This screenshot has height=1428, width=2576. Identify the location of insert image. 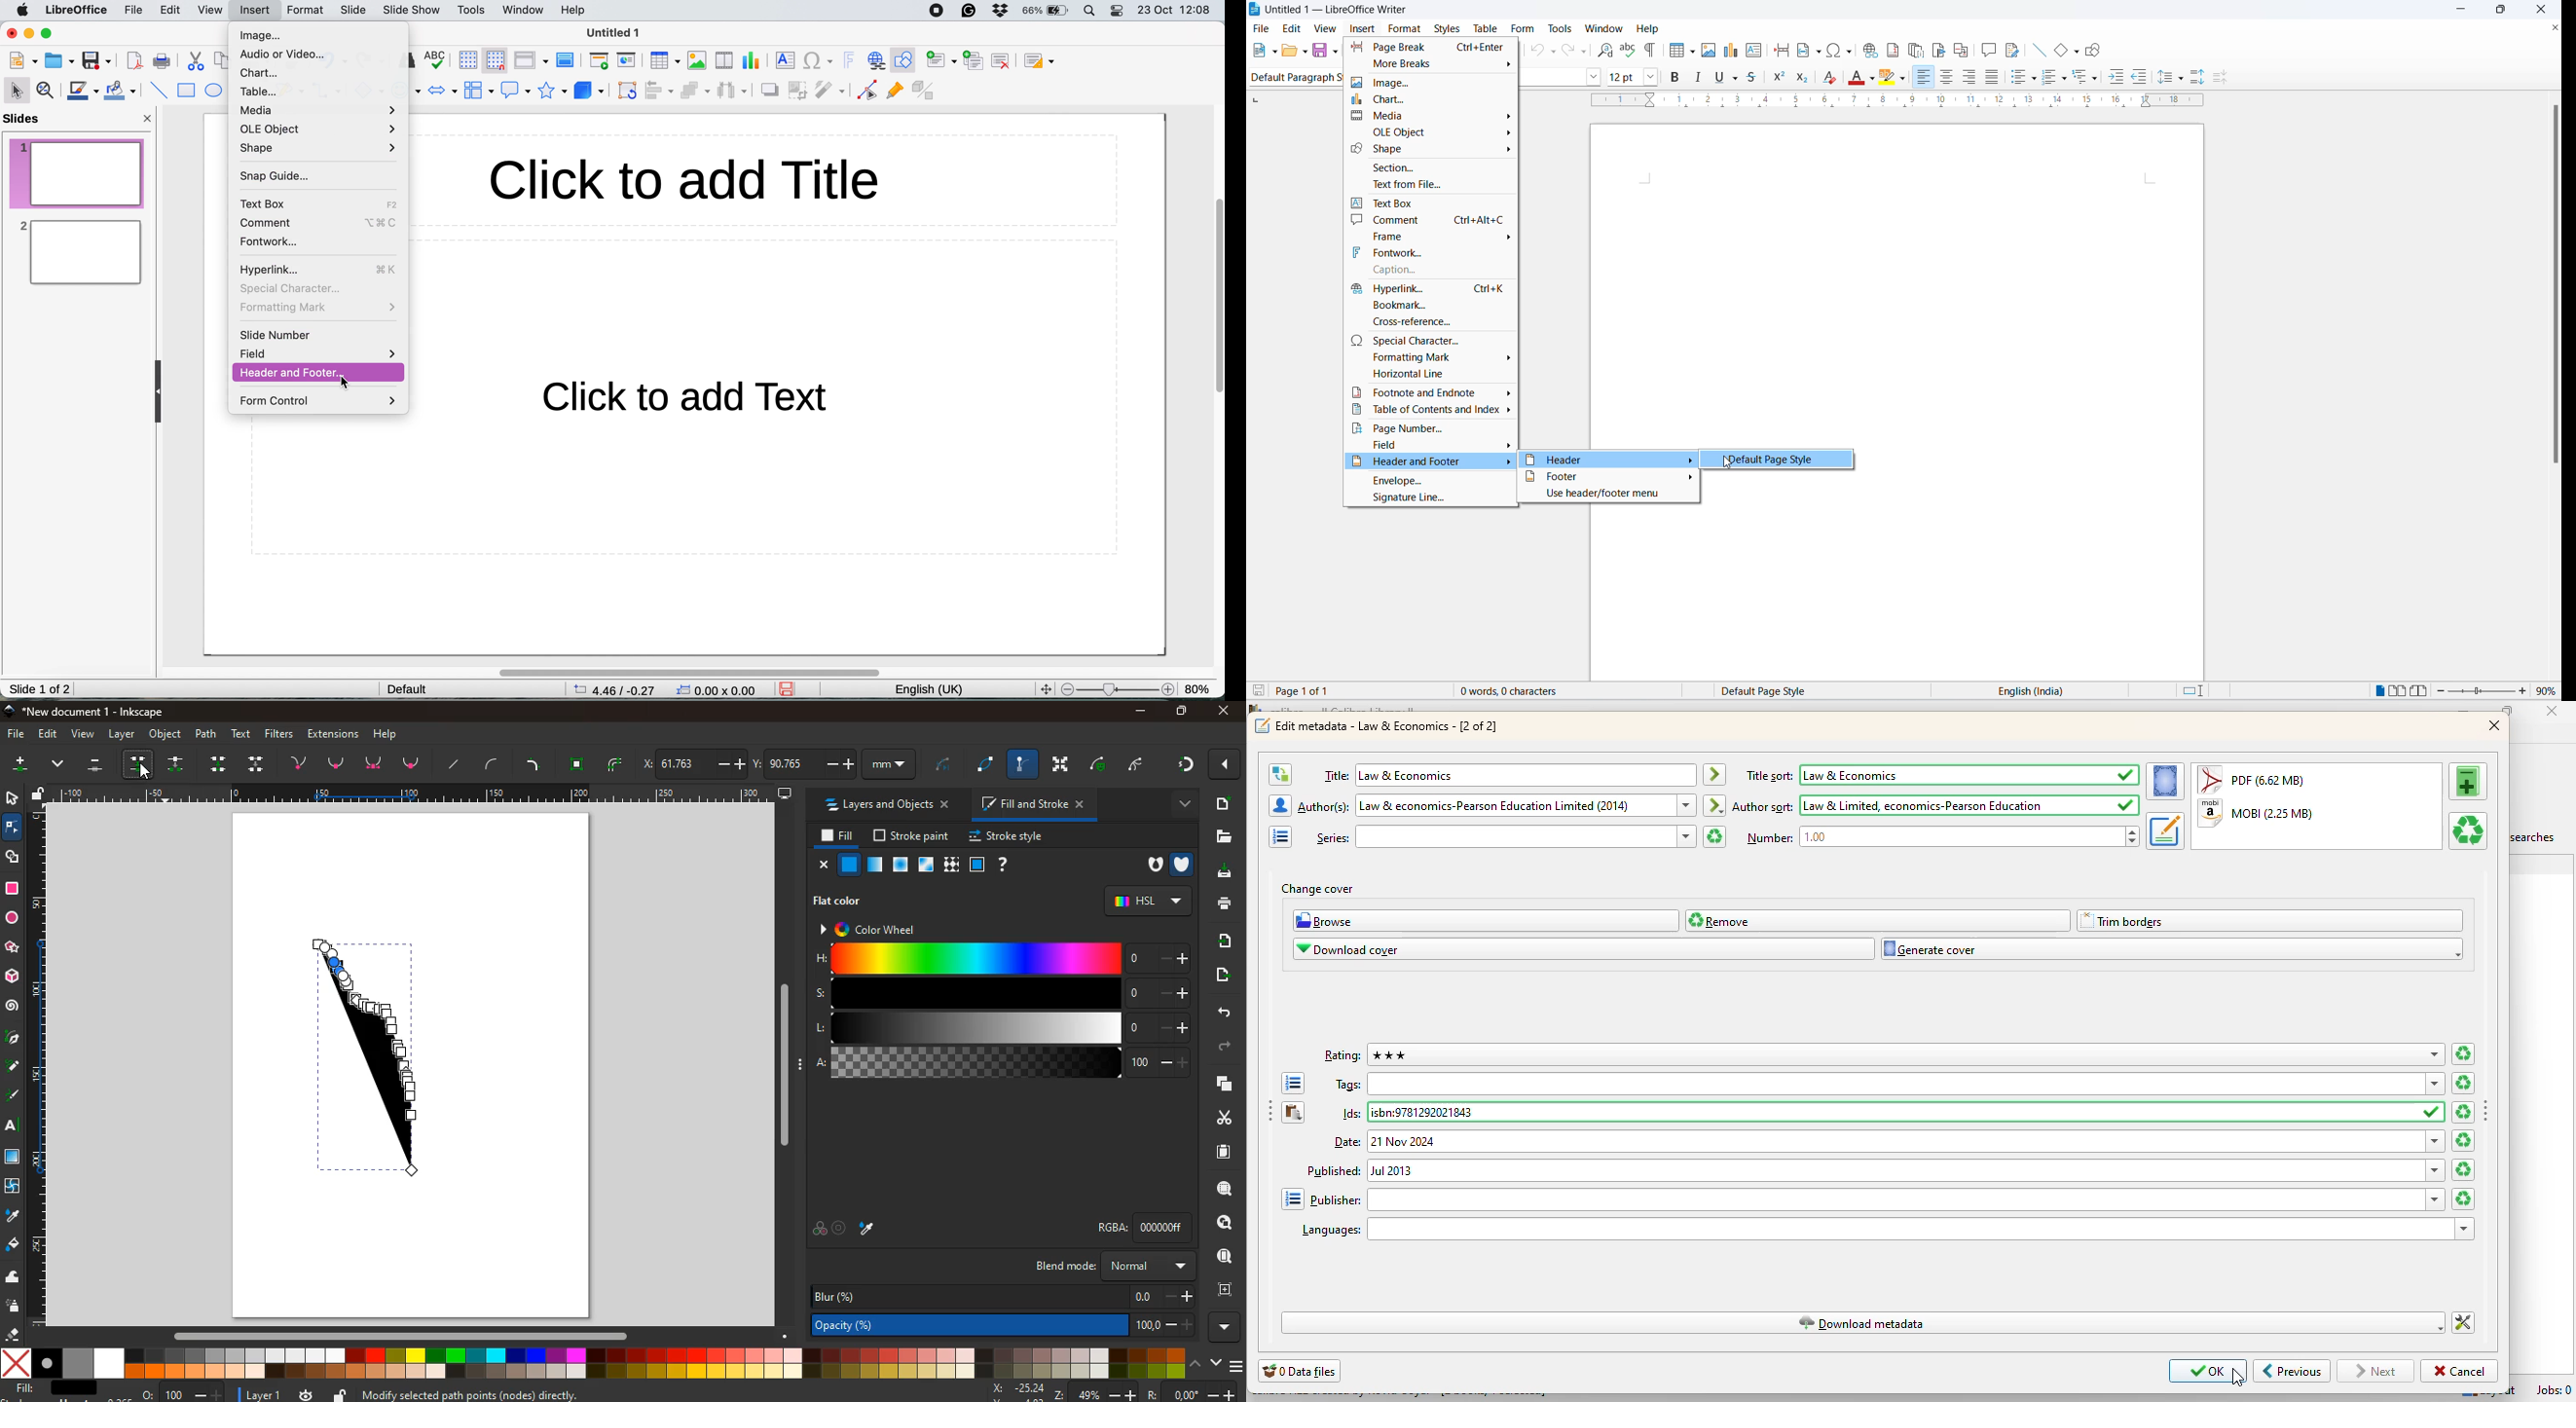
(1710, 51).